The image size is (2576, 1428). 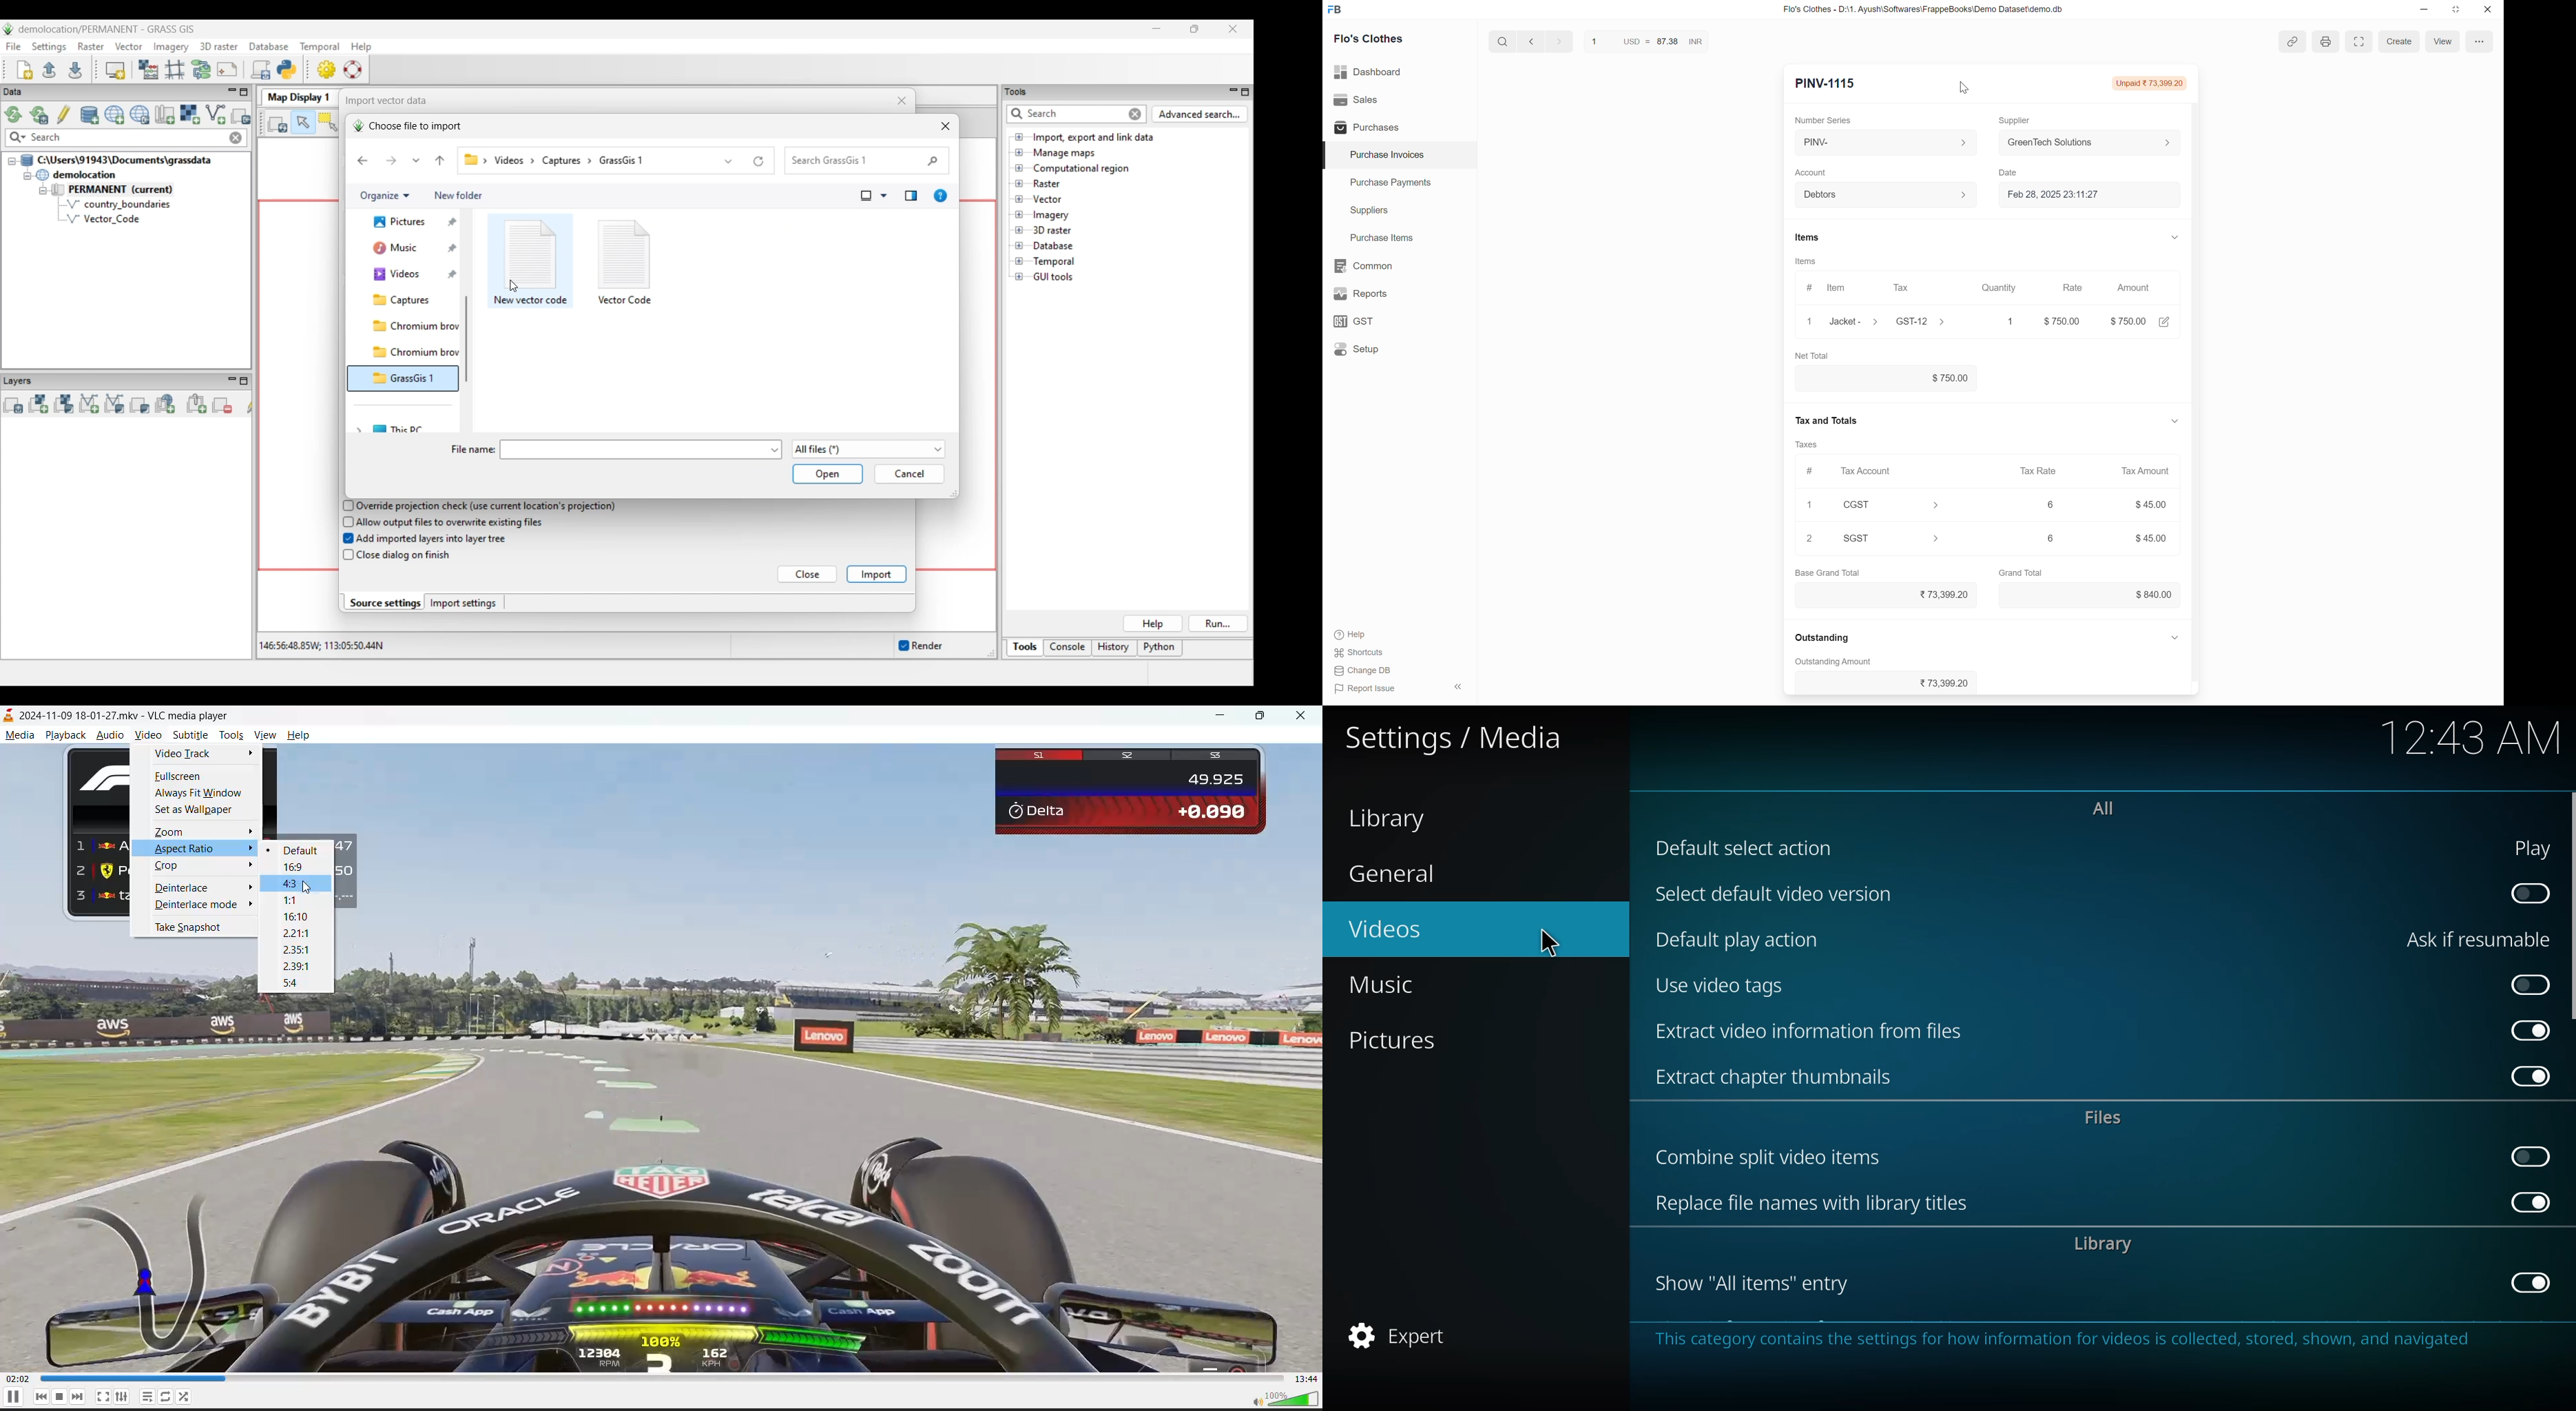 I want to click on Grand Total, so click(x=2021, y=573).